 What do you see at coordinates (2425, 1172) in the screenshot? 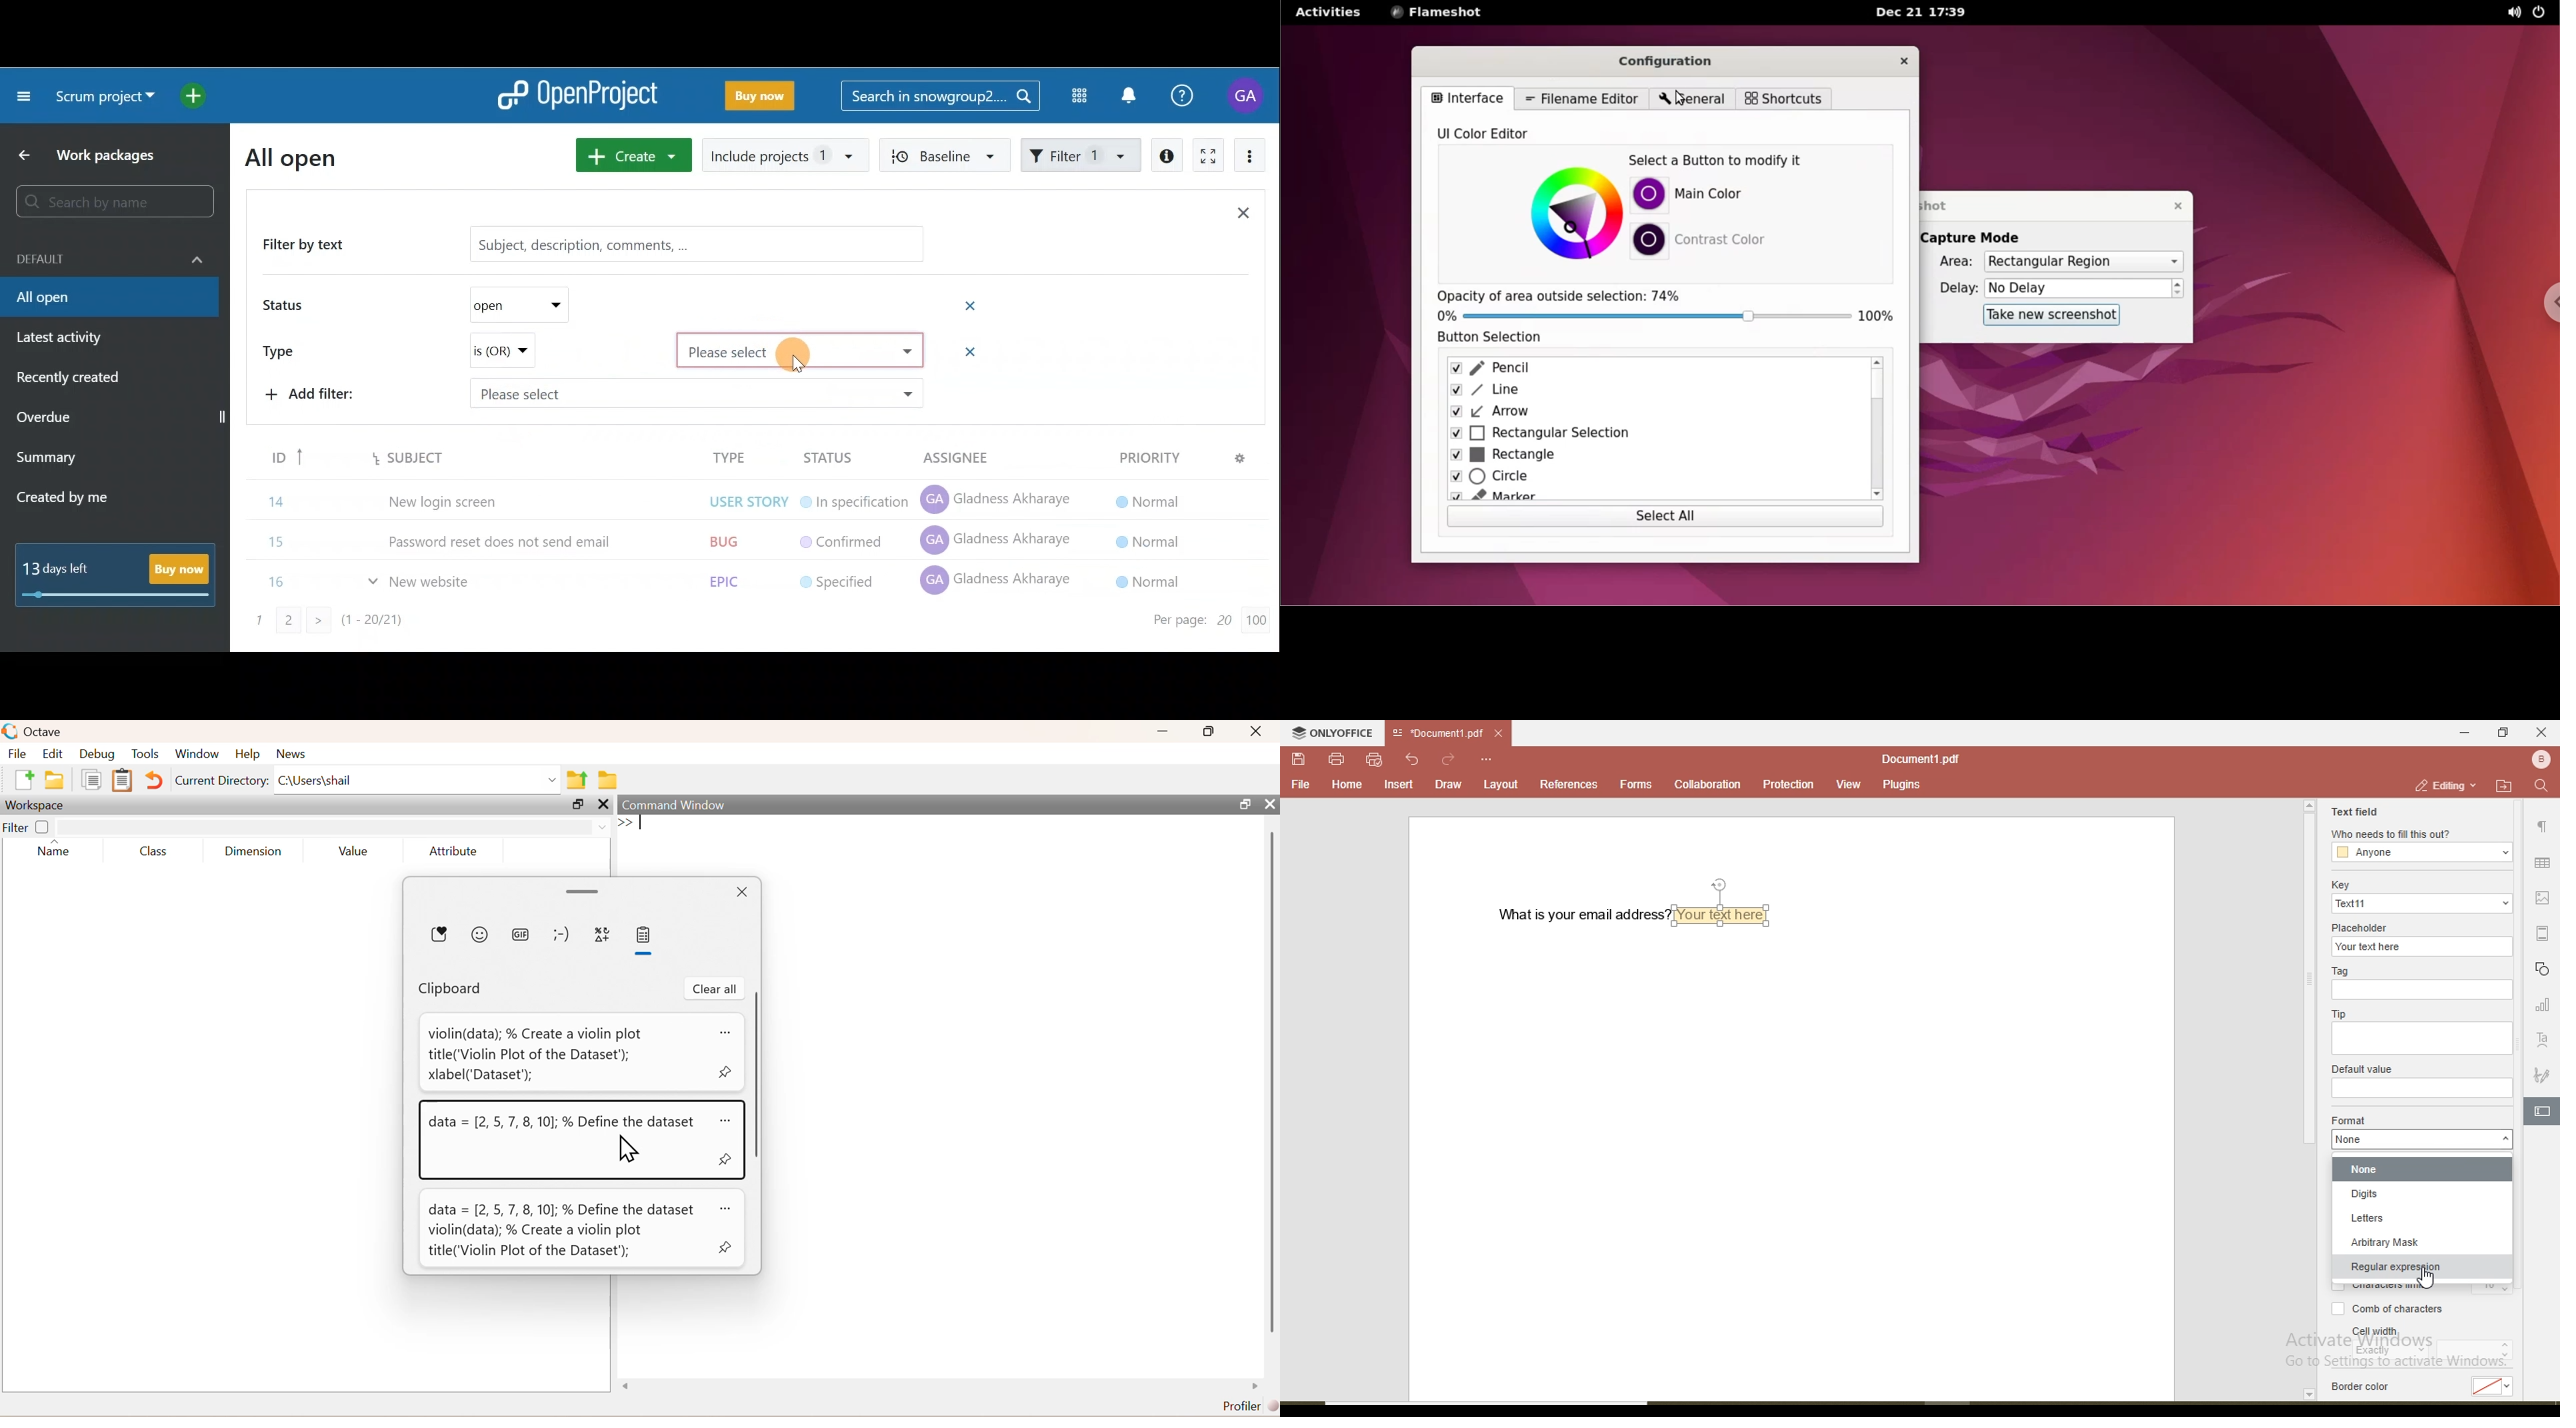
I see `none` at bounding box center [2425, 1172].